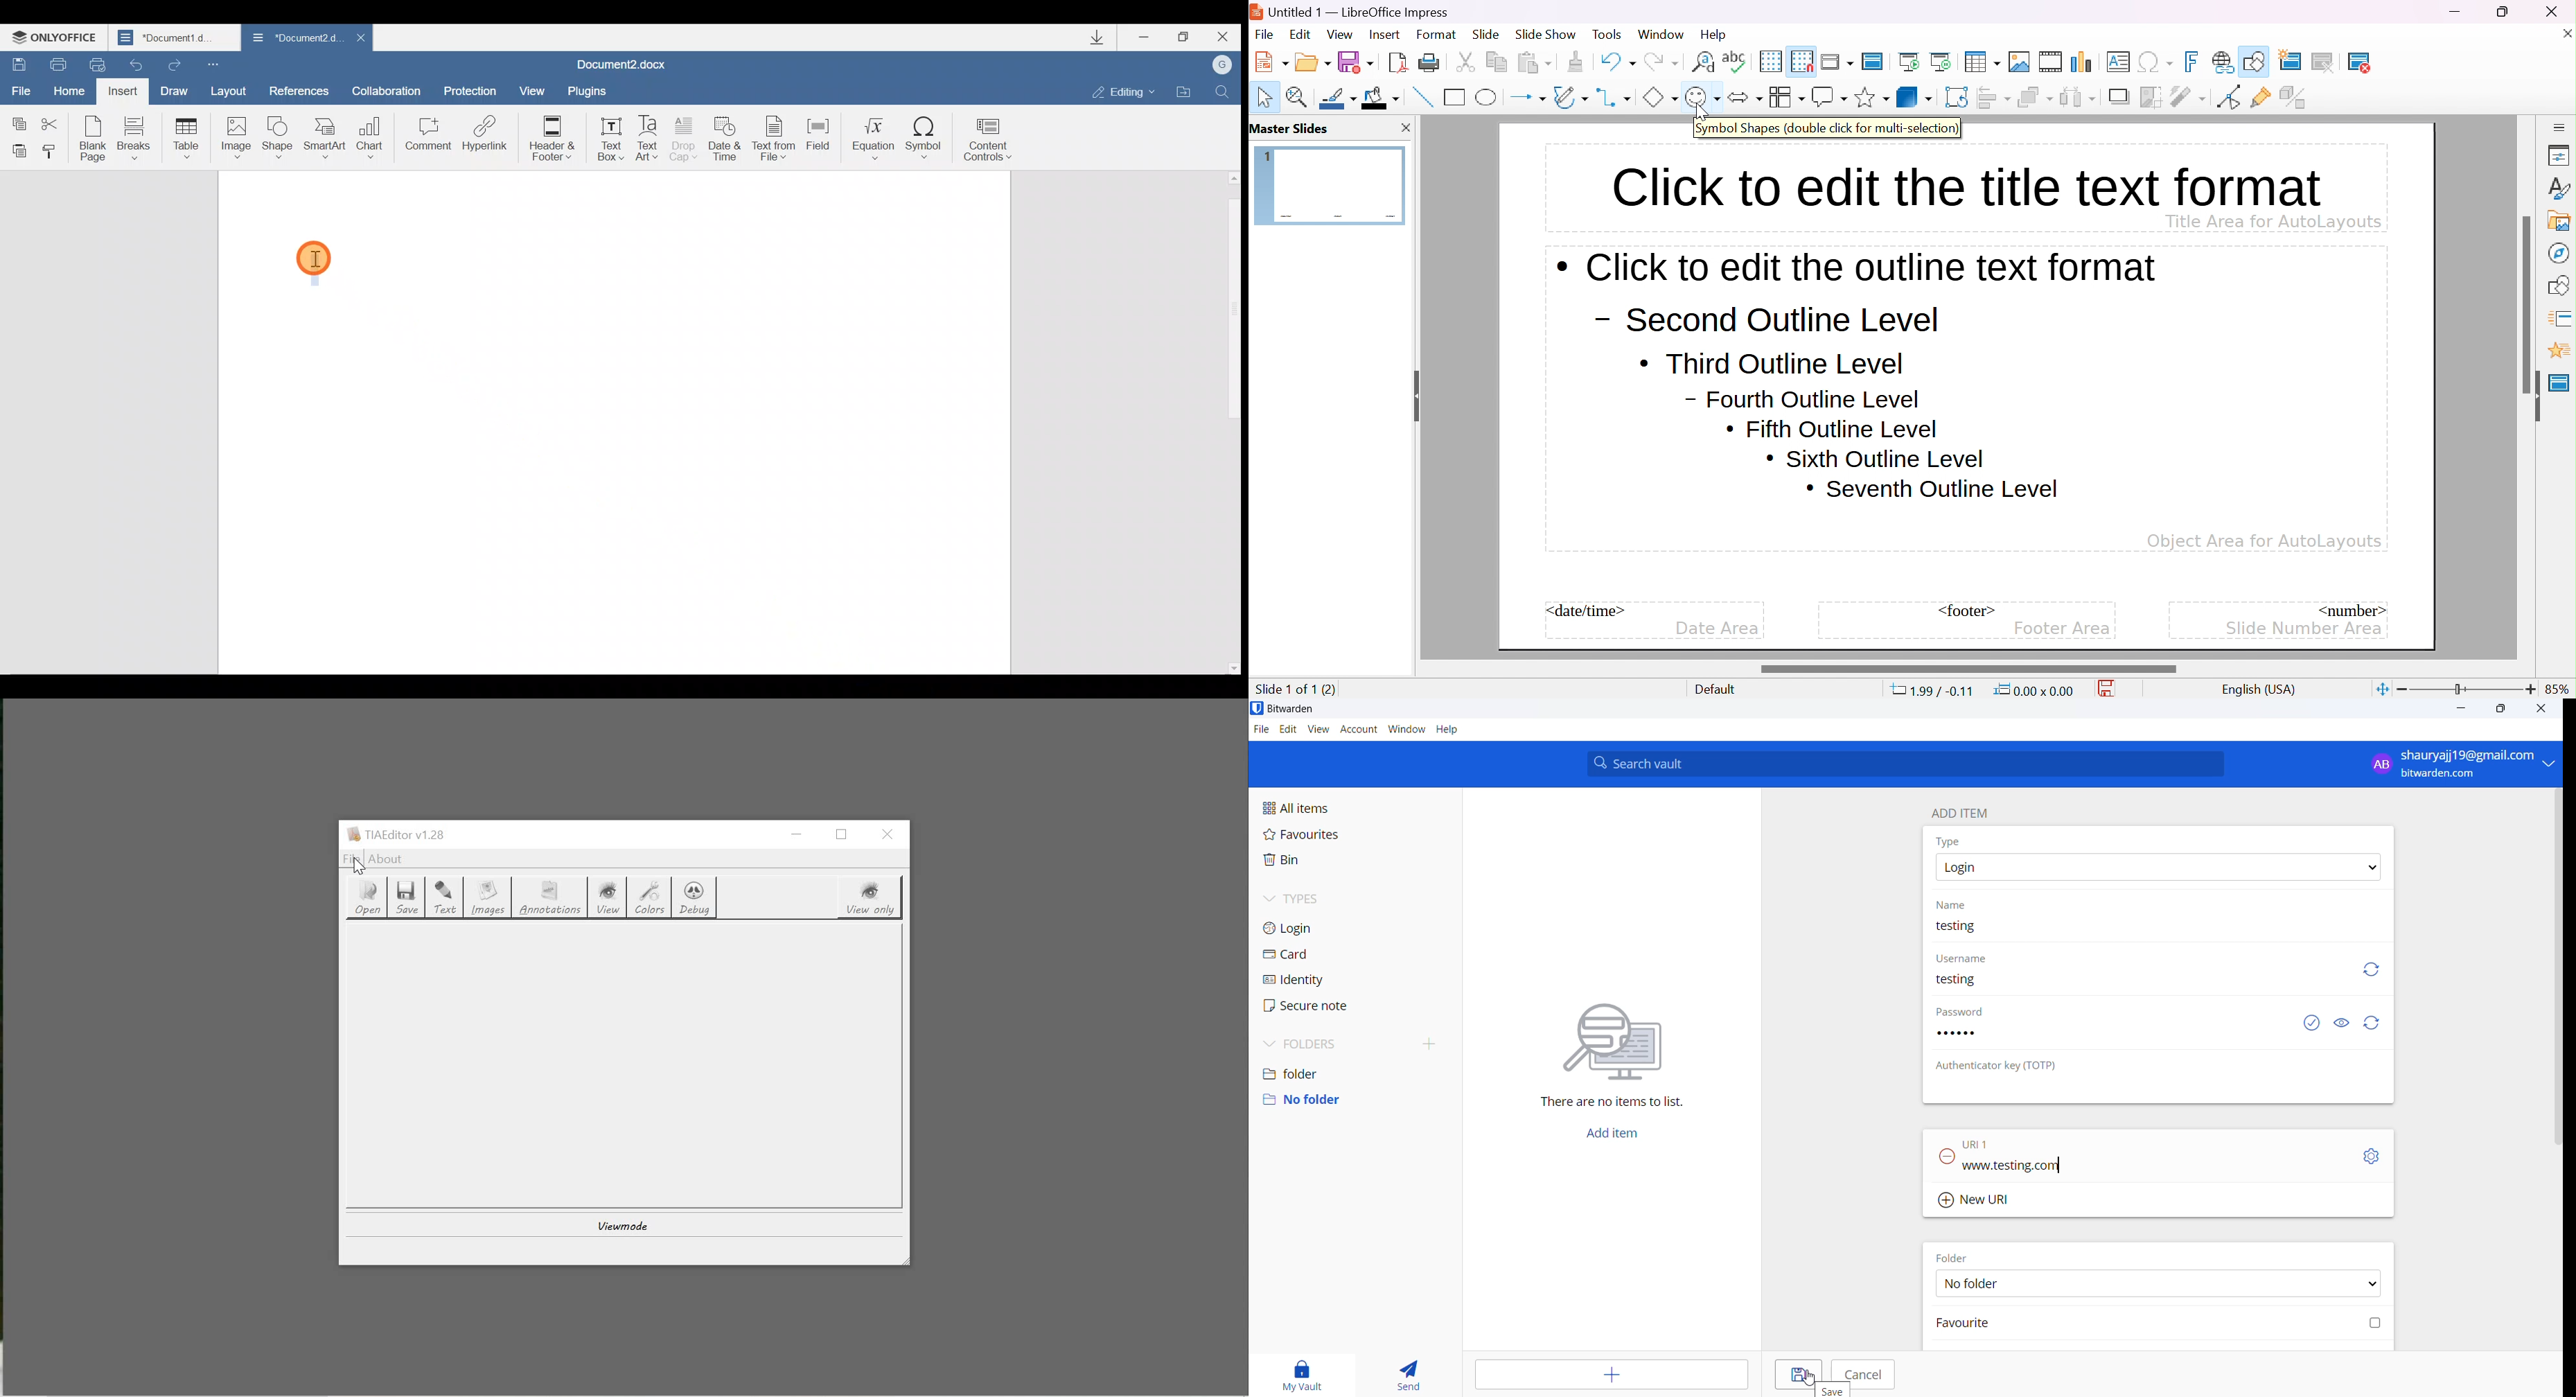  What do you see at coordinates (1933, 489) in the screenshot?
I see `seventh outline level` at bounding box center [1933, 489].